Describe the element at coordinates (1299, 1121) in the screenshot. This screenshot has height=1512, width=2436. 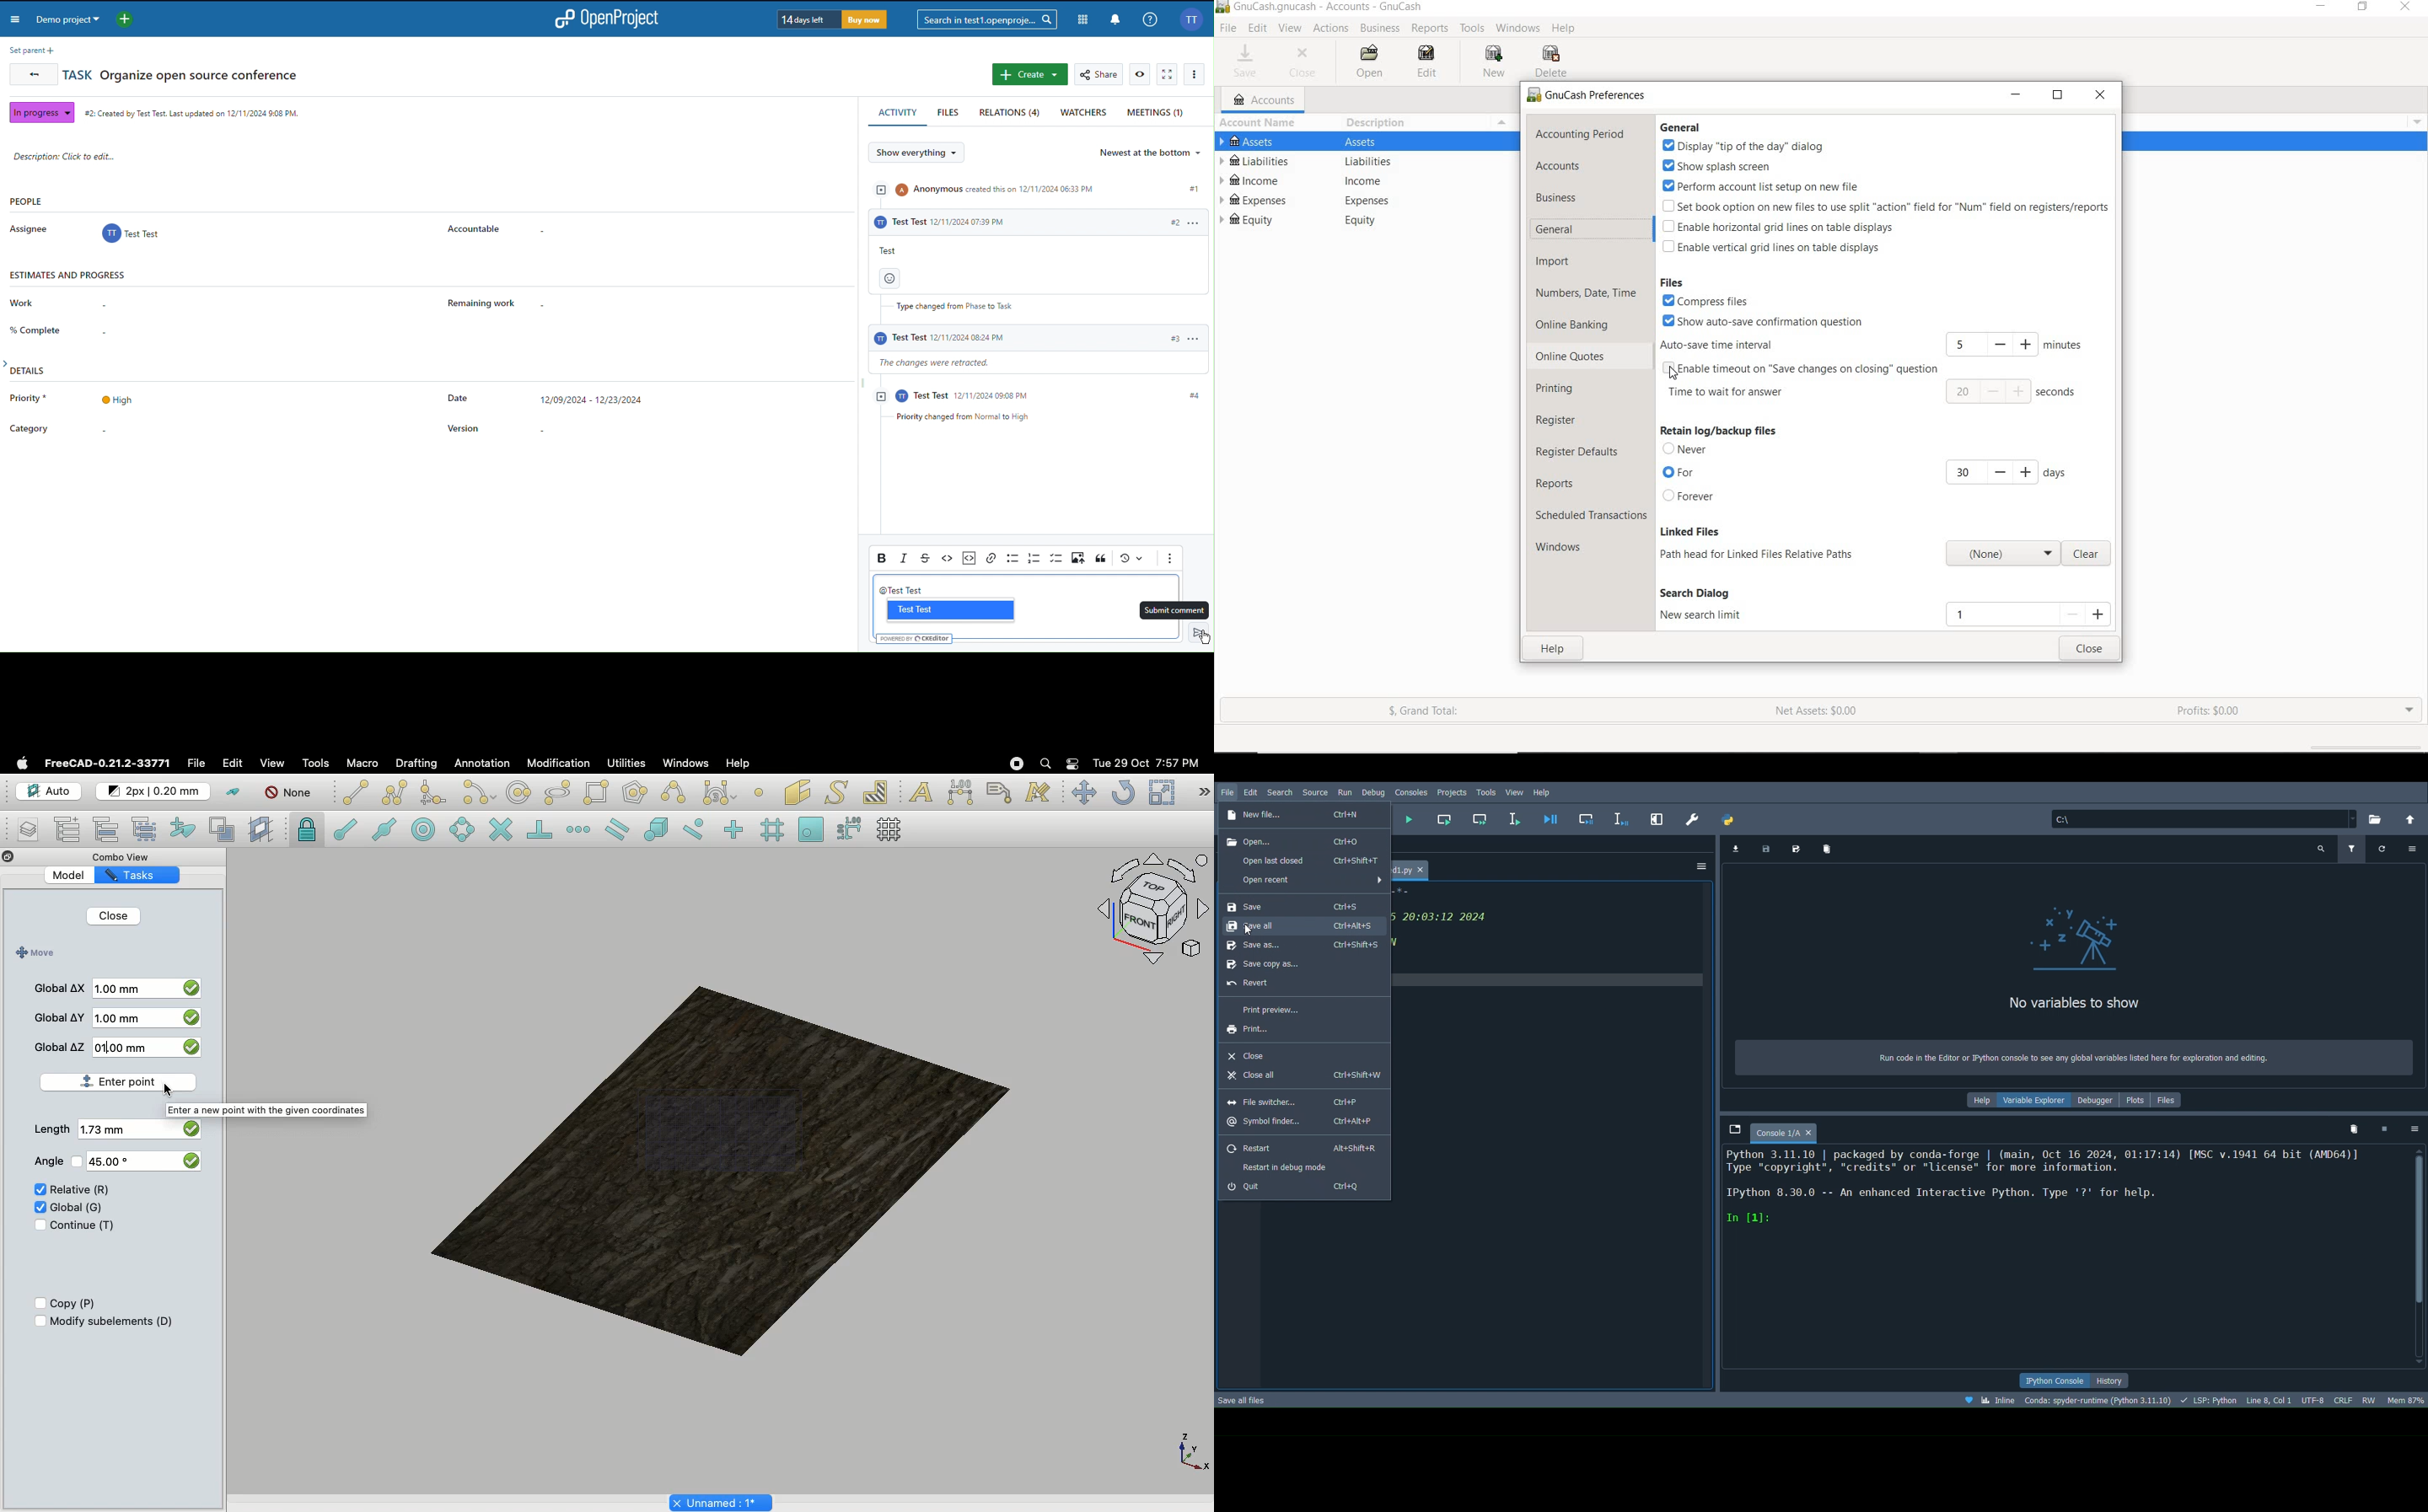
I see `Symbol finder` at that location.